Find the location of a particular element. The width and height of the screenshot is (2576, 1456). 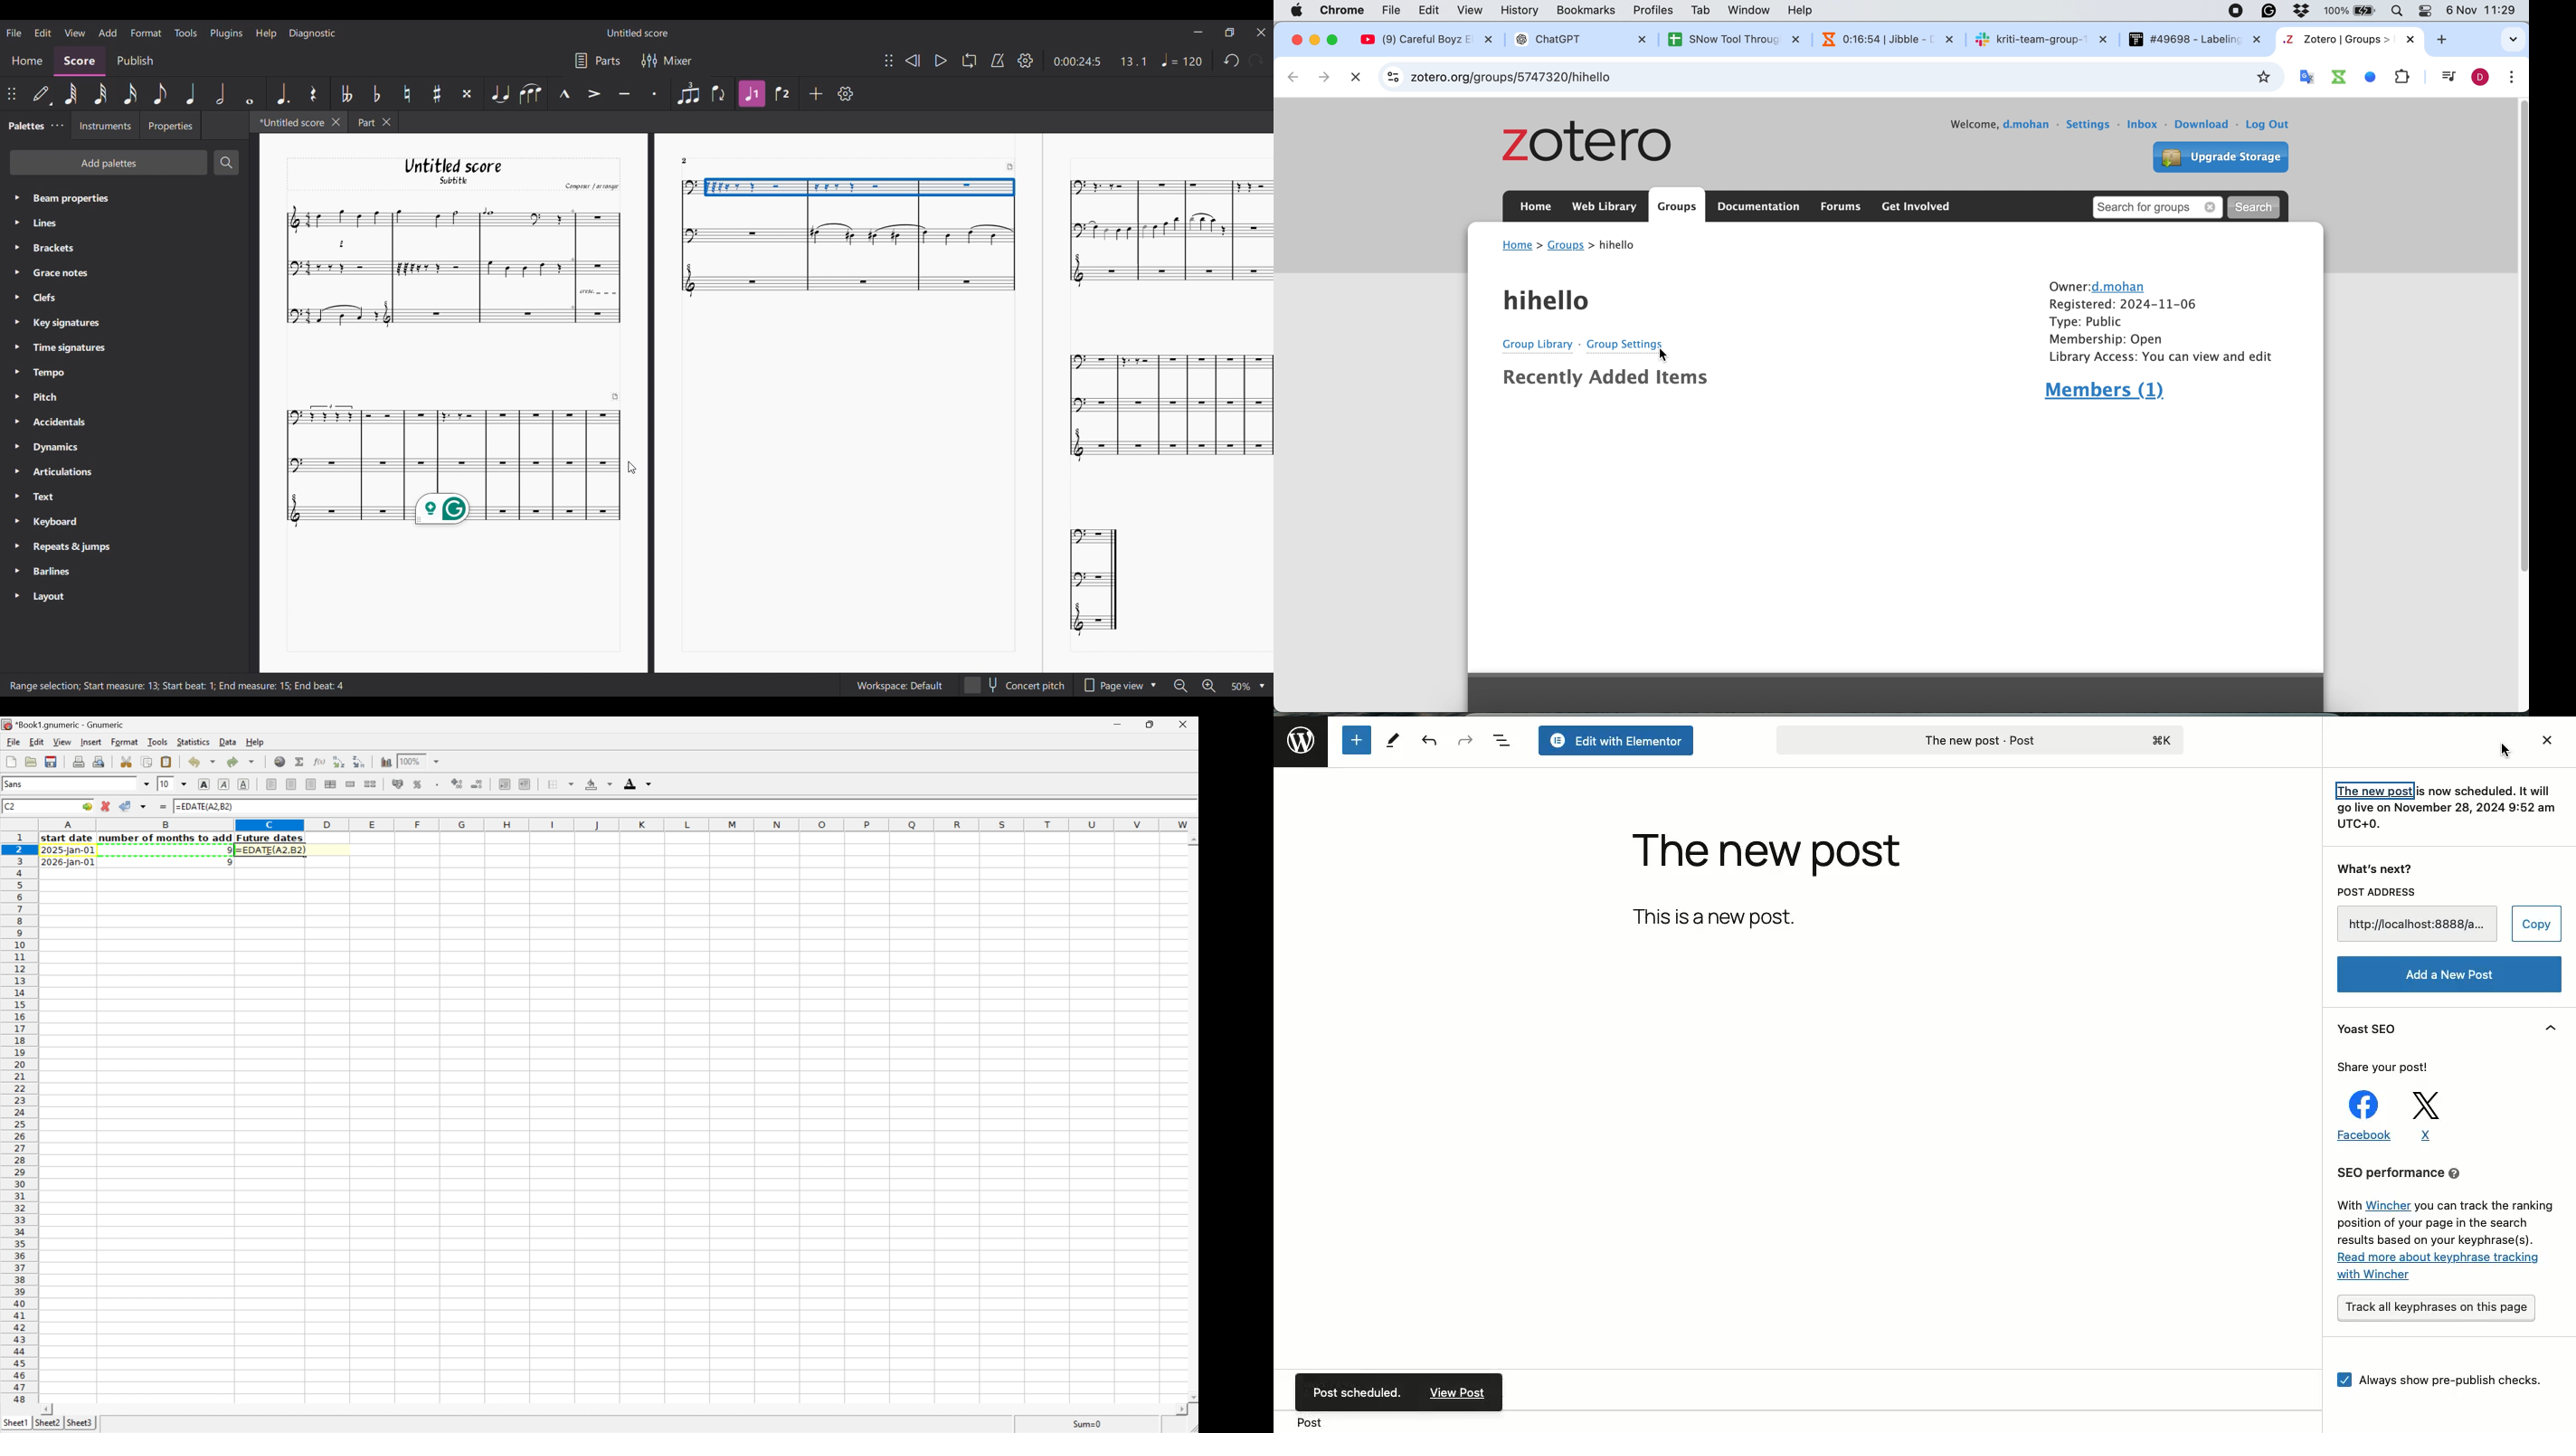

Document overview is located at coordinates (1504, 740).